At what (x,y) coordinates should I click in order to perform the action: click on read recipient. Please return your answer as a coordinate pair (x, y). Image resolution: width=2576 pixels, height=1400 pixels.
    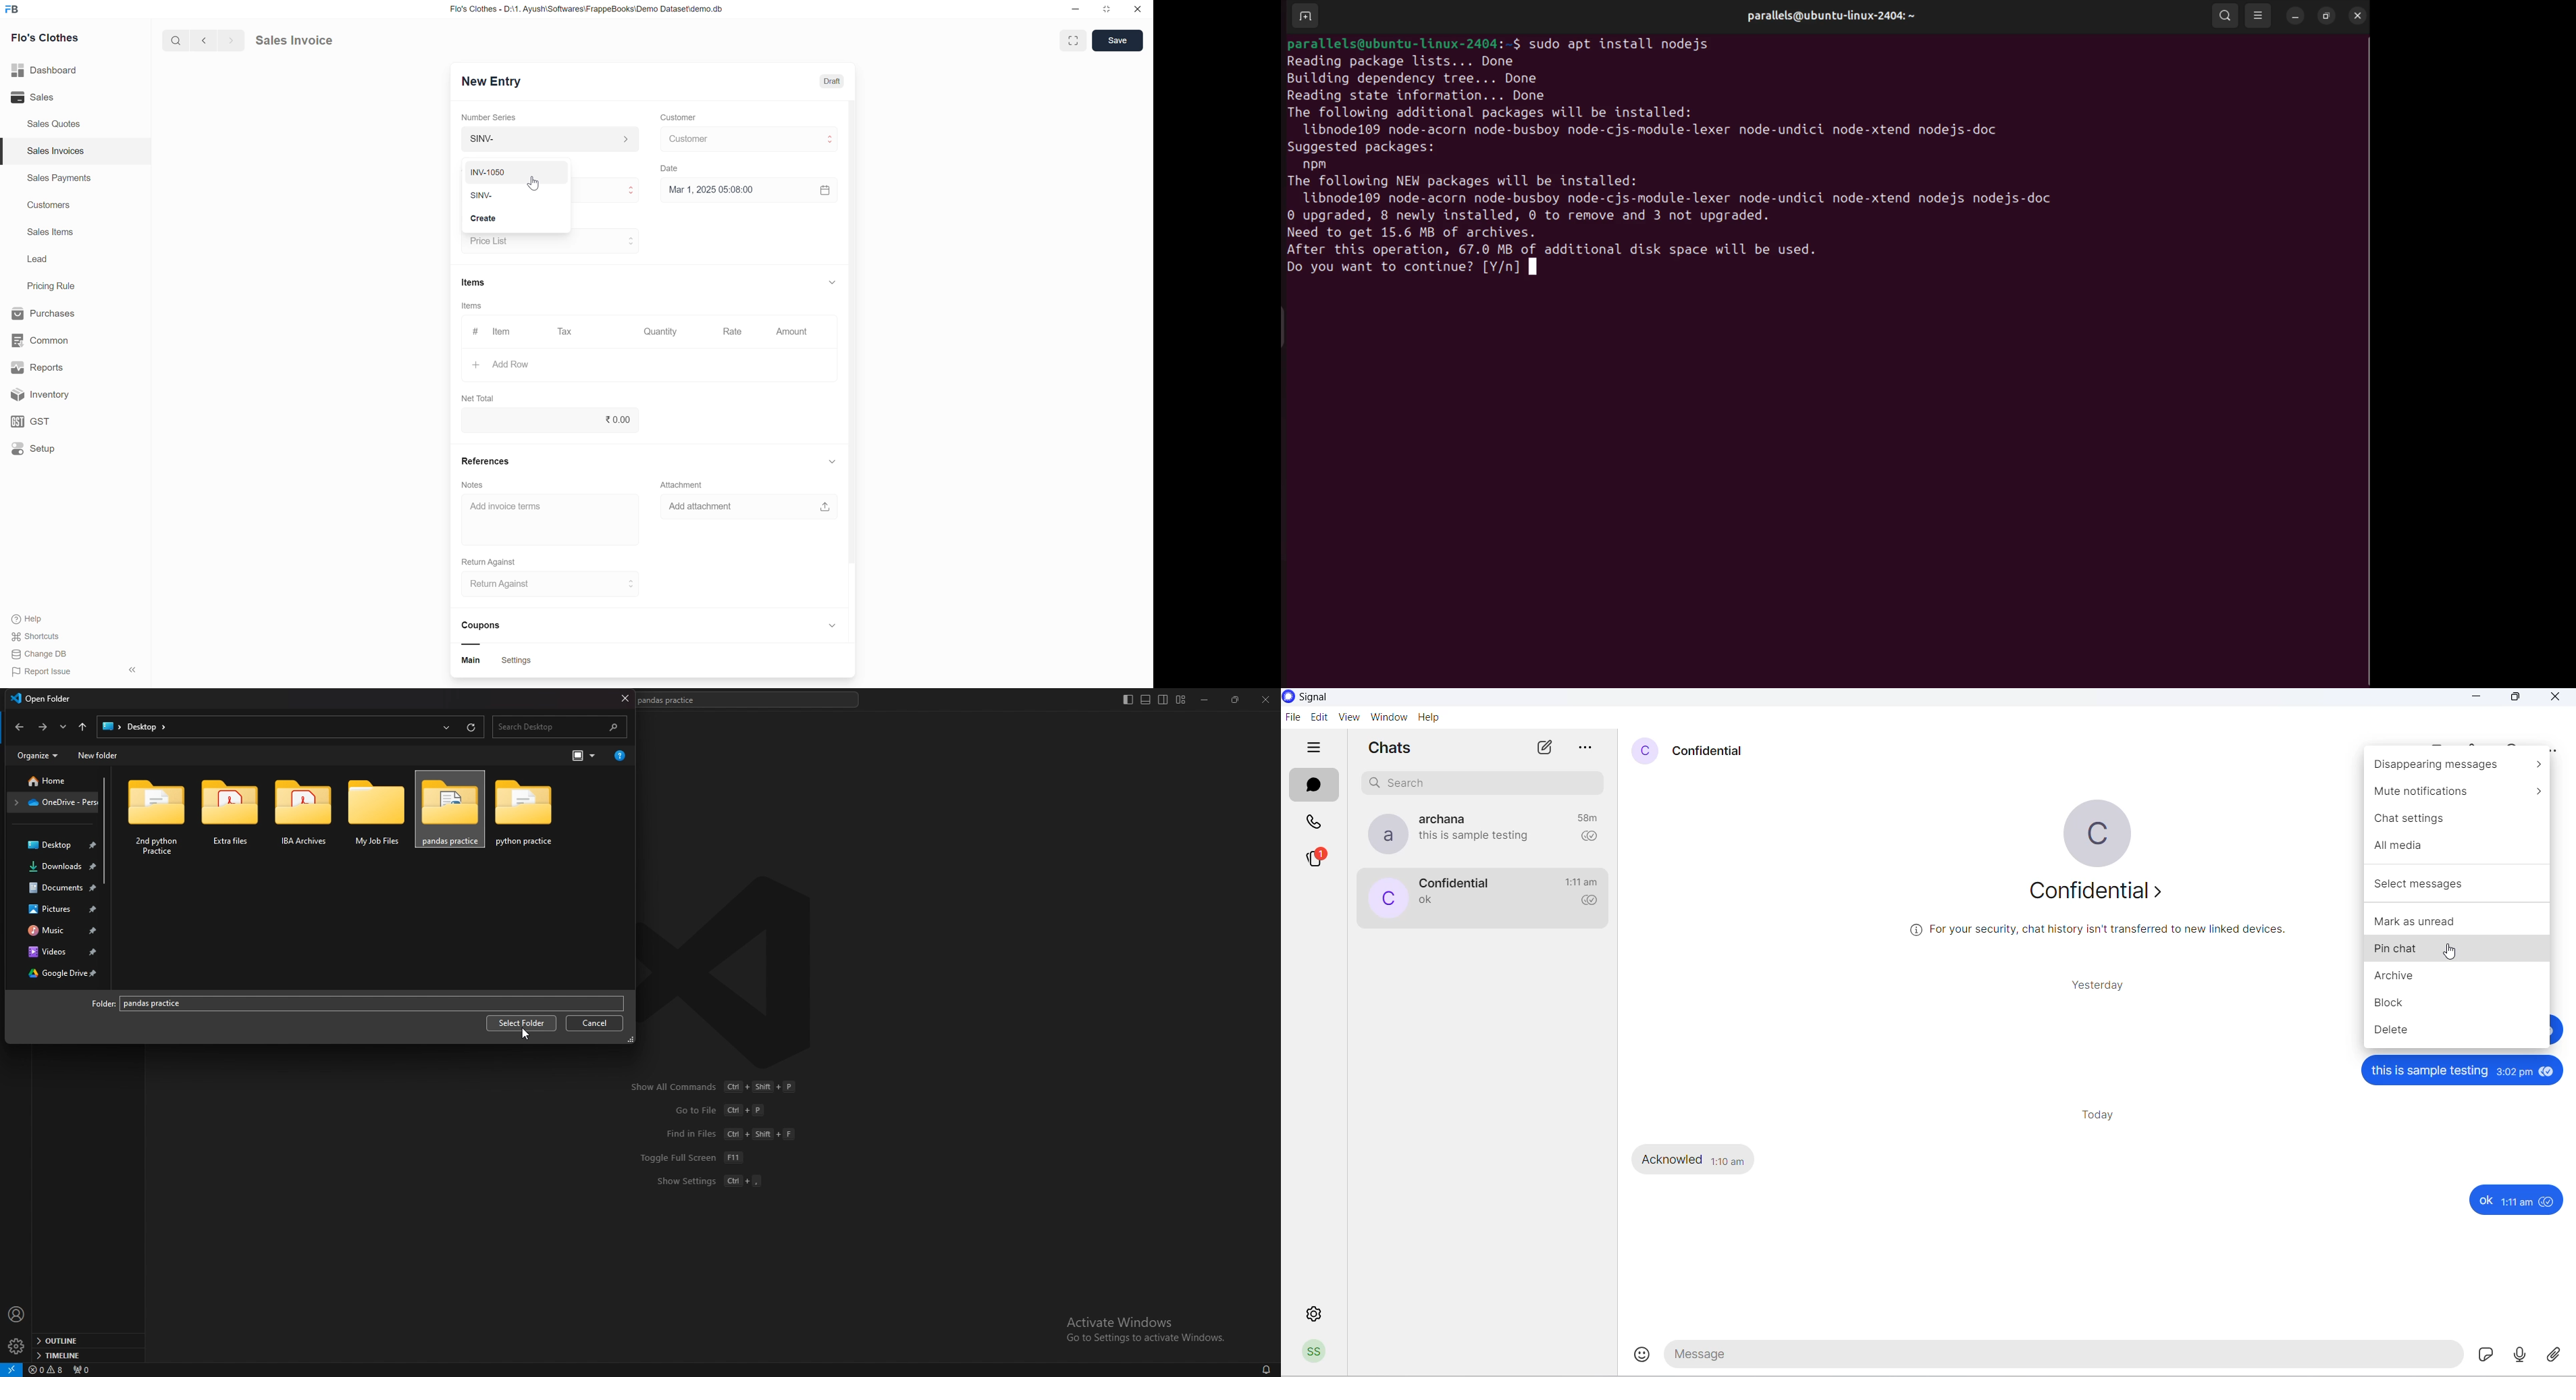
    Looking at the image, I should click on (1587, 837).